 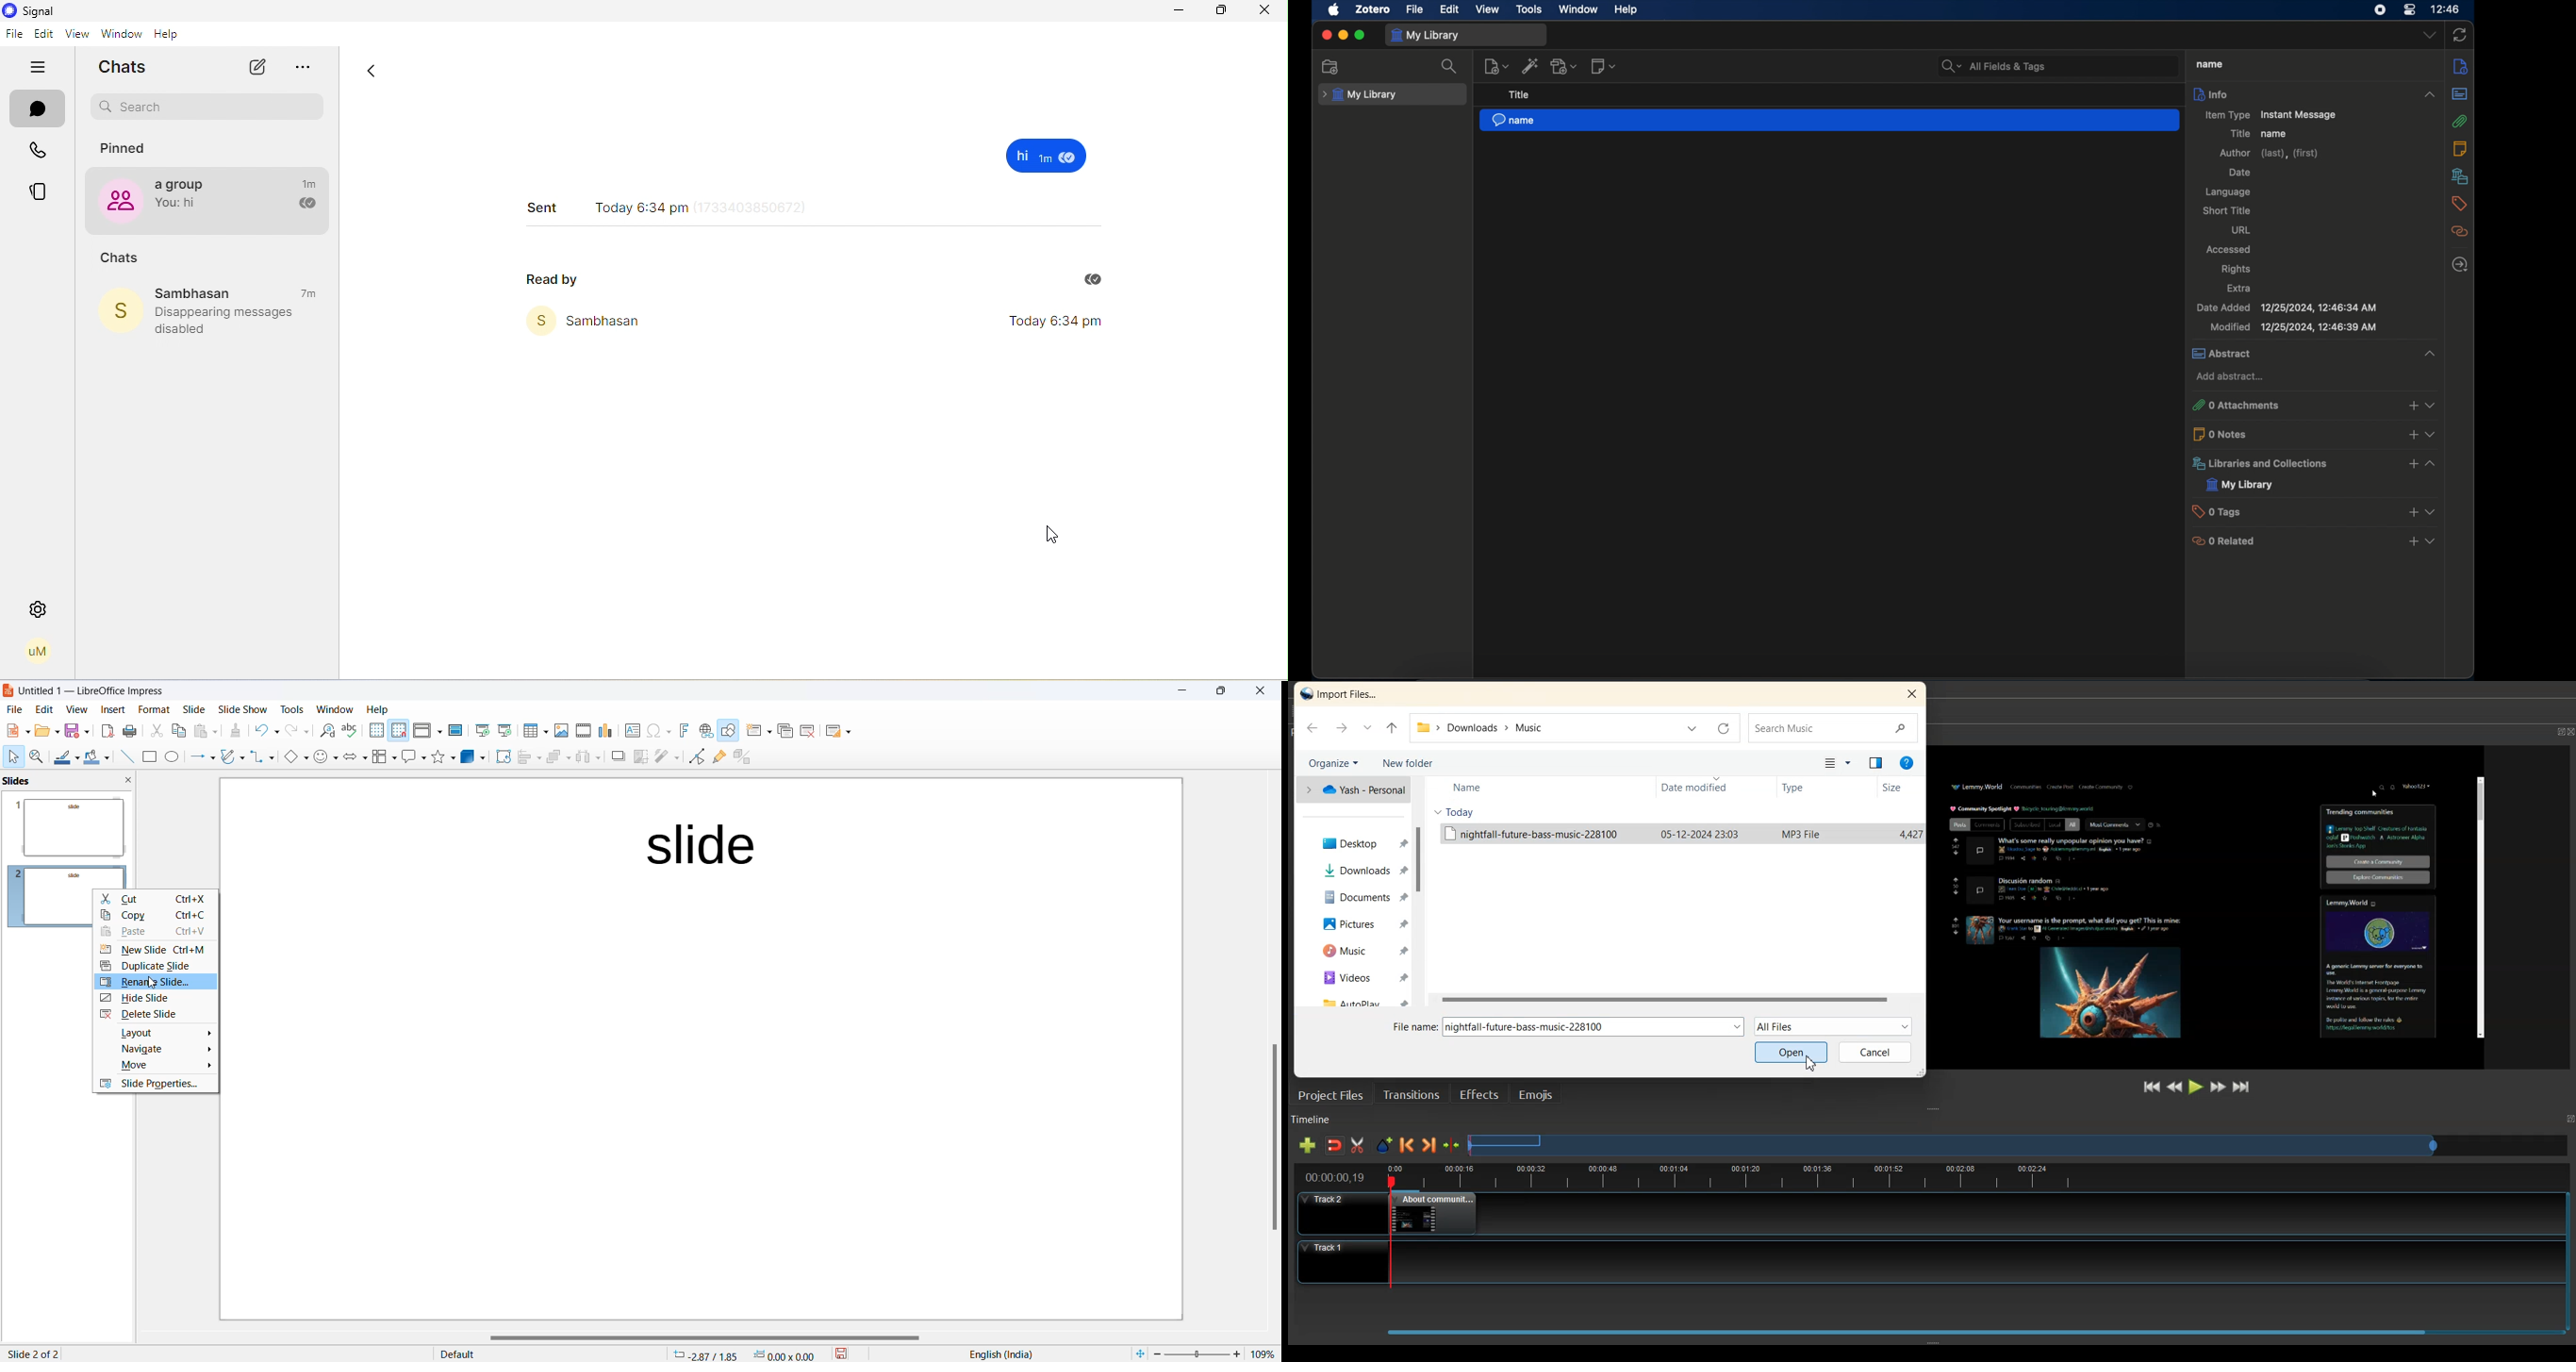 What do you see at coordinates (705, 1355) in the screenshot?
I see `cursor location: -2.87/1.85` at bounding box center [705, 1355].